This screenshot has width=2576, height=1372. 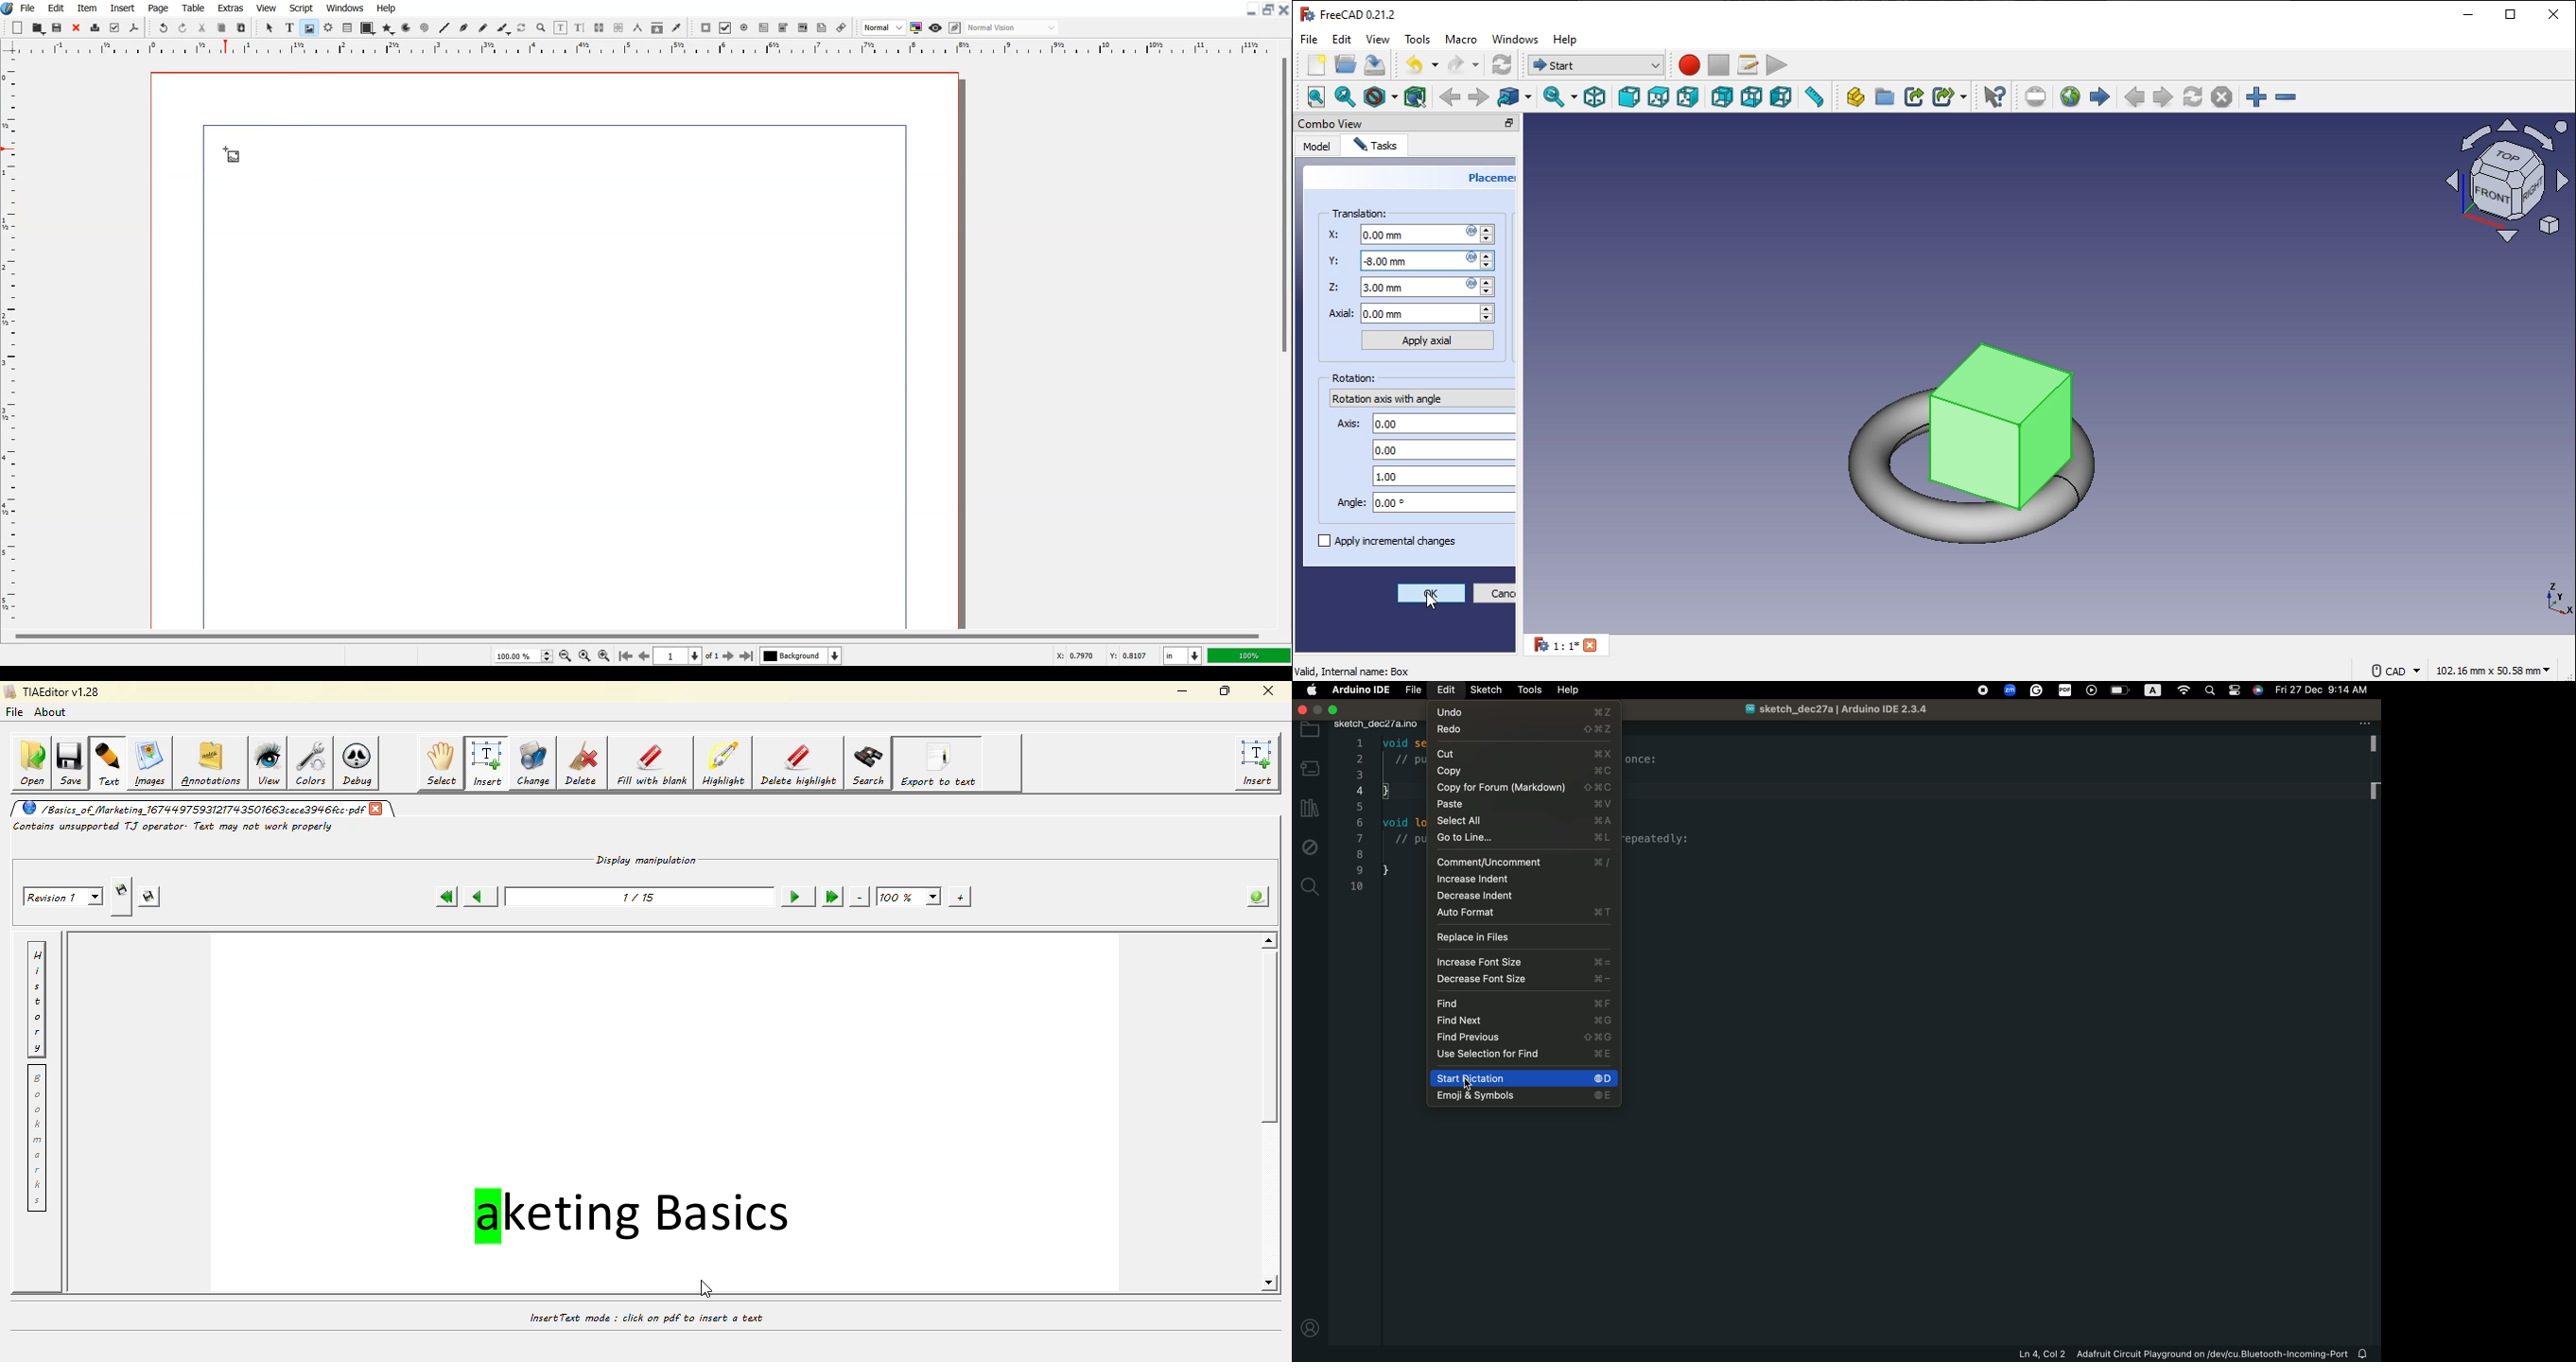 I want to click on Open, so click(x=38, y=28).